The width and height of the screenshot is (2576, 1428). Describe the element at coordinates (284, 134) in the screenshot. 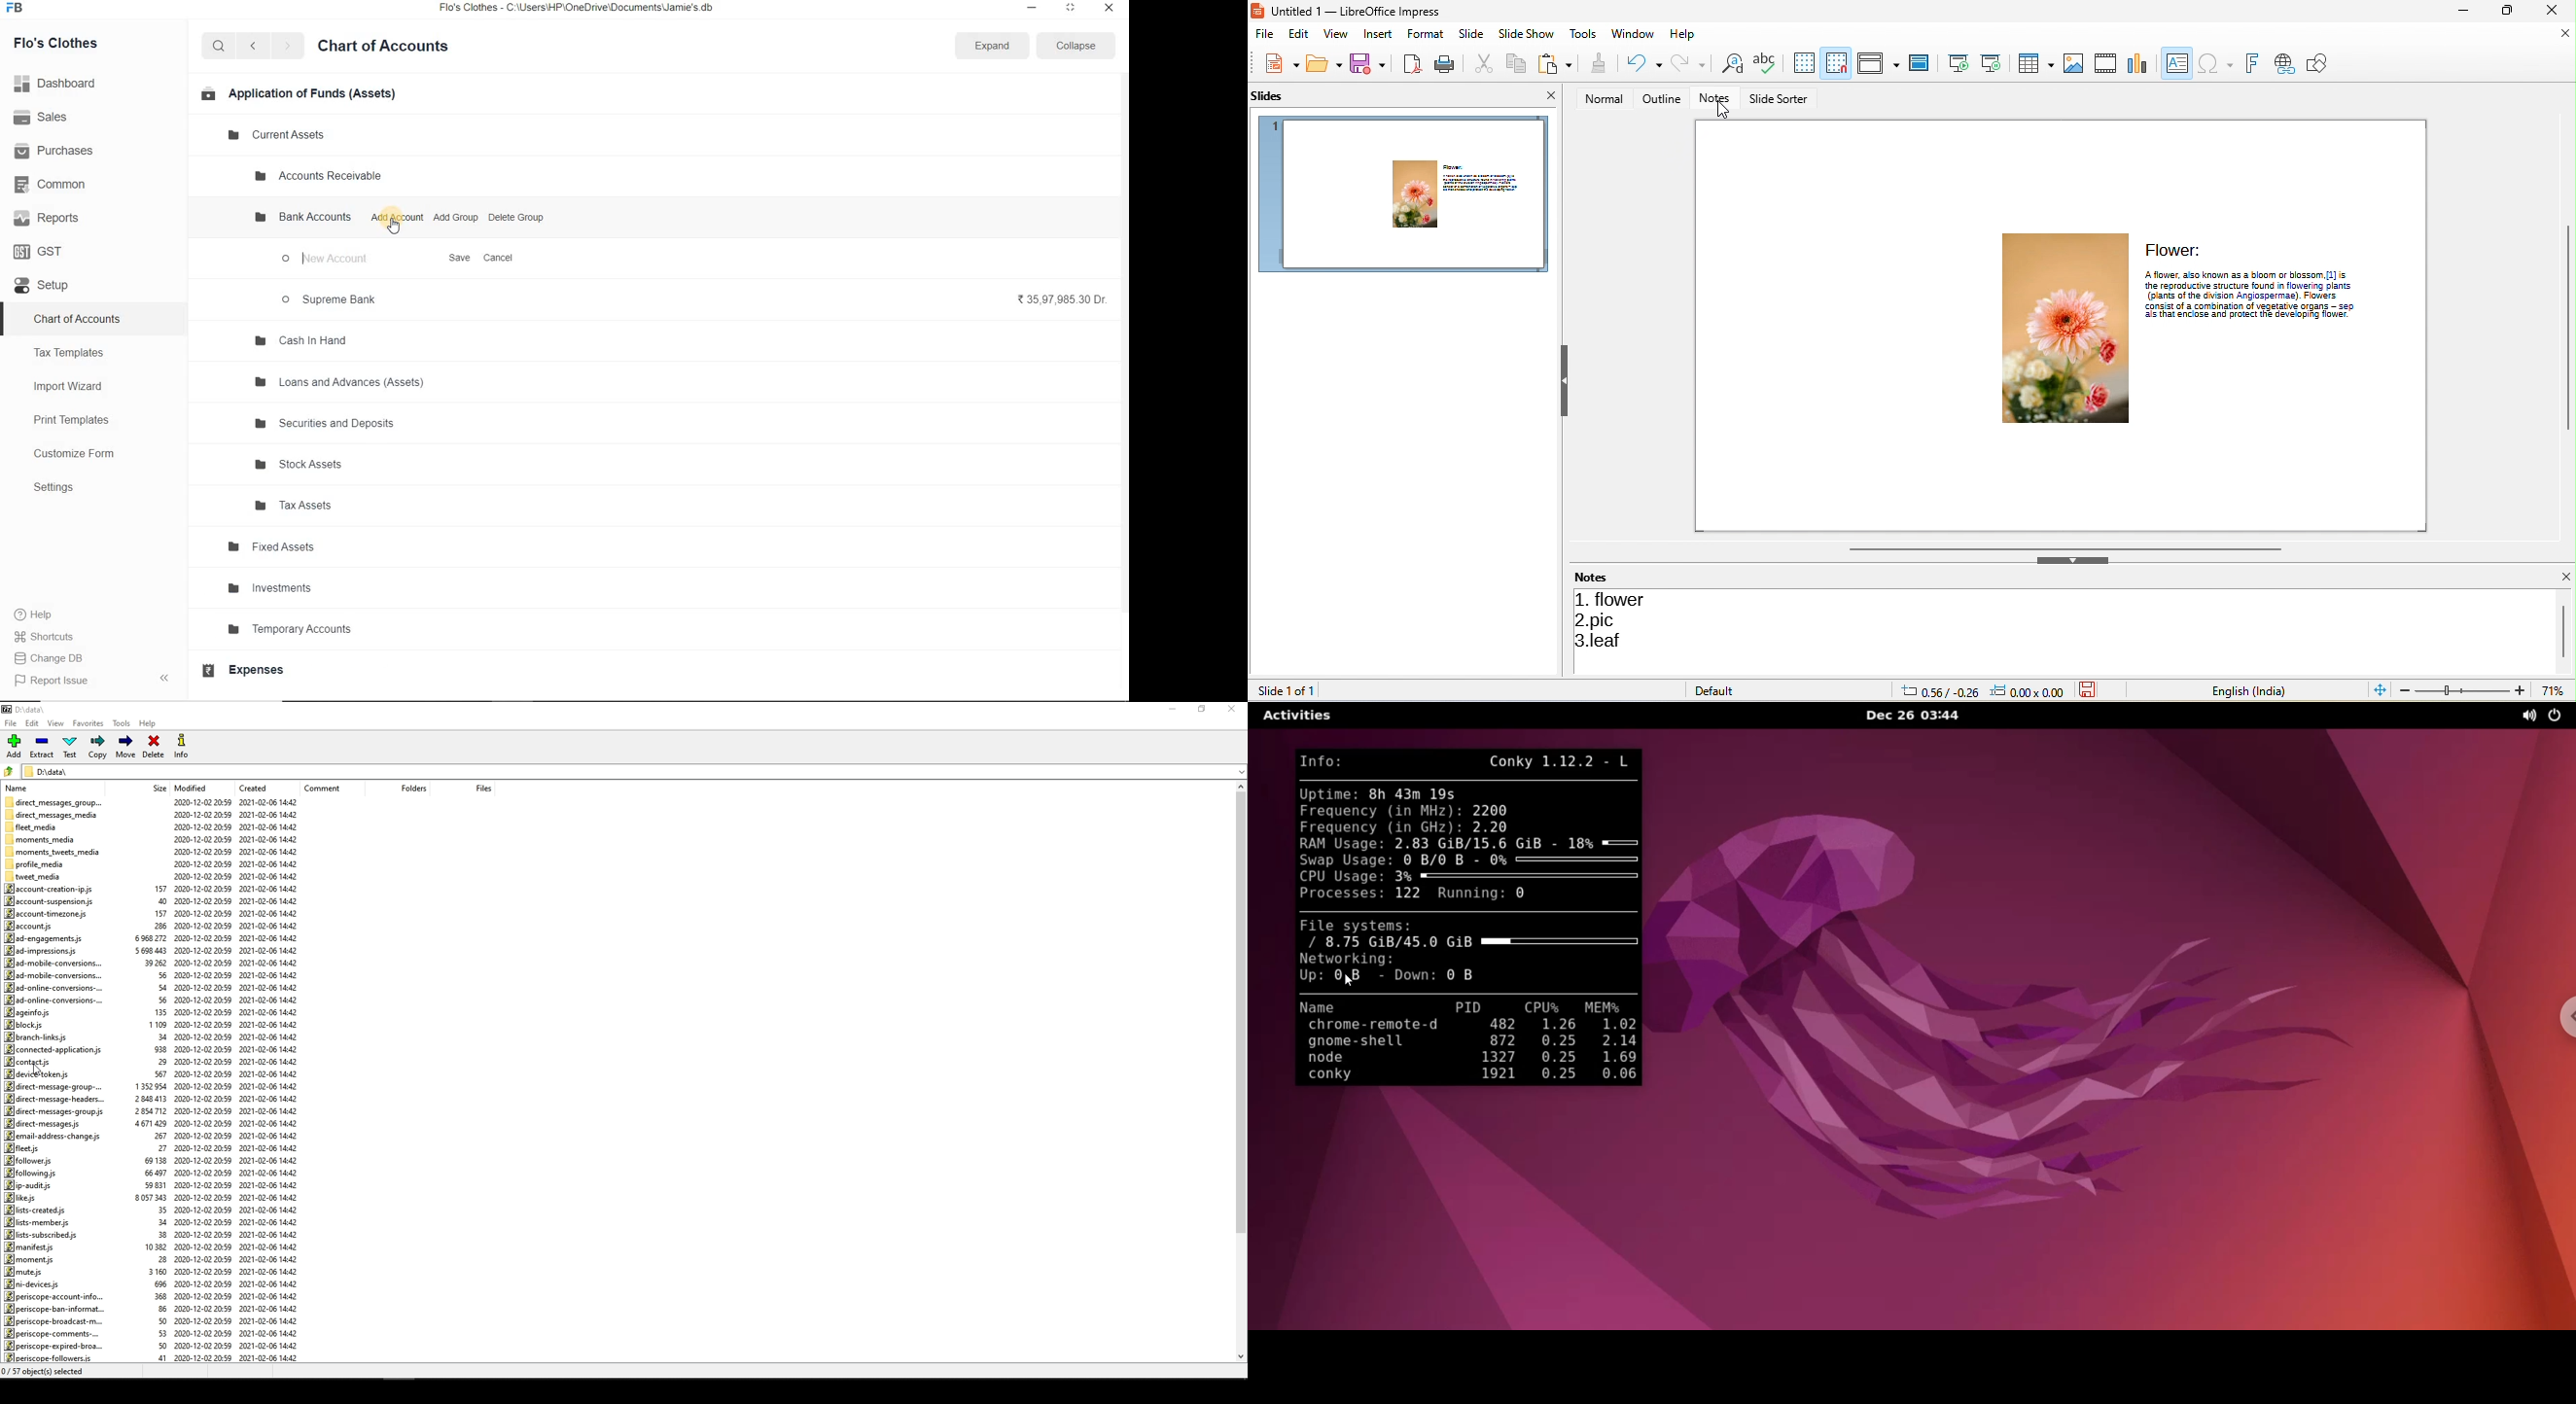

I see `Current Assets` at that location.